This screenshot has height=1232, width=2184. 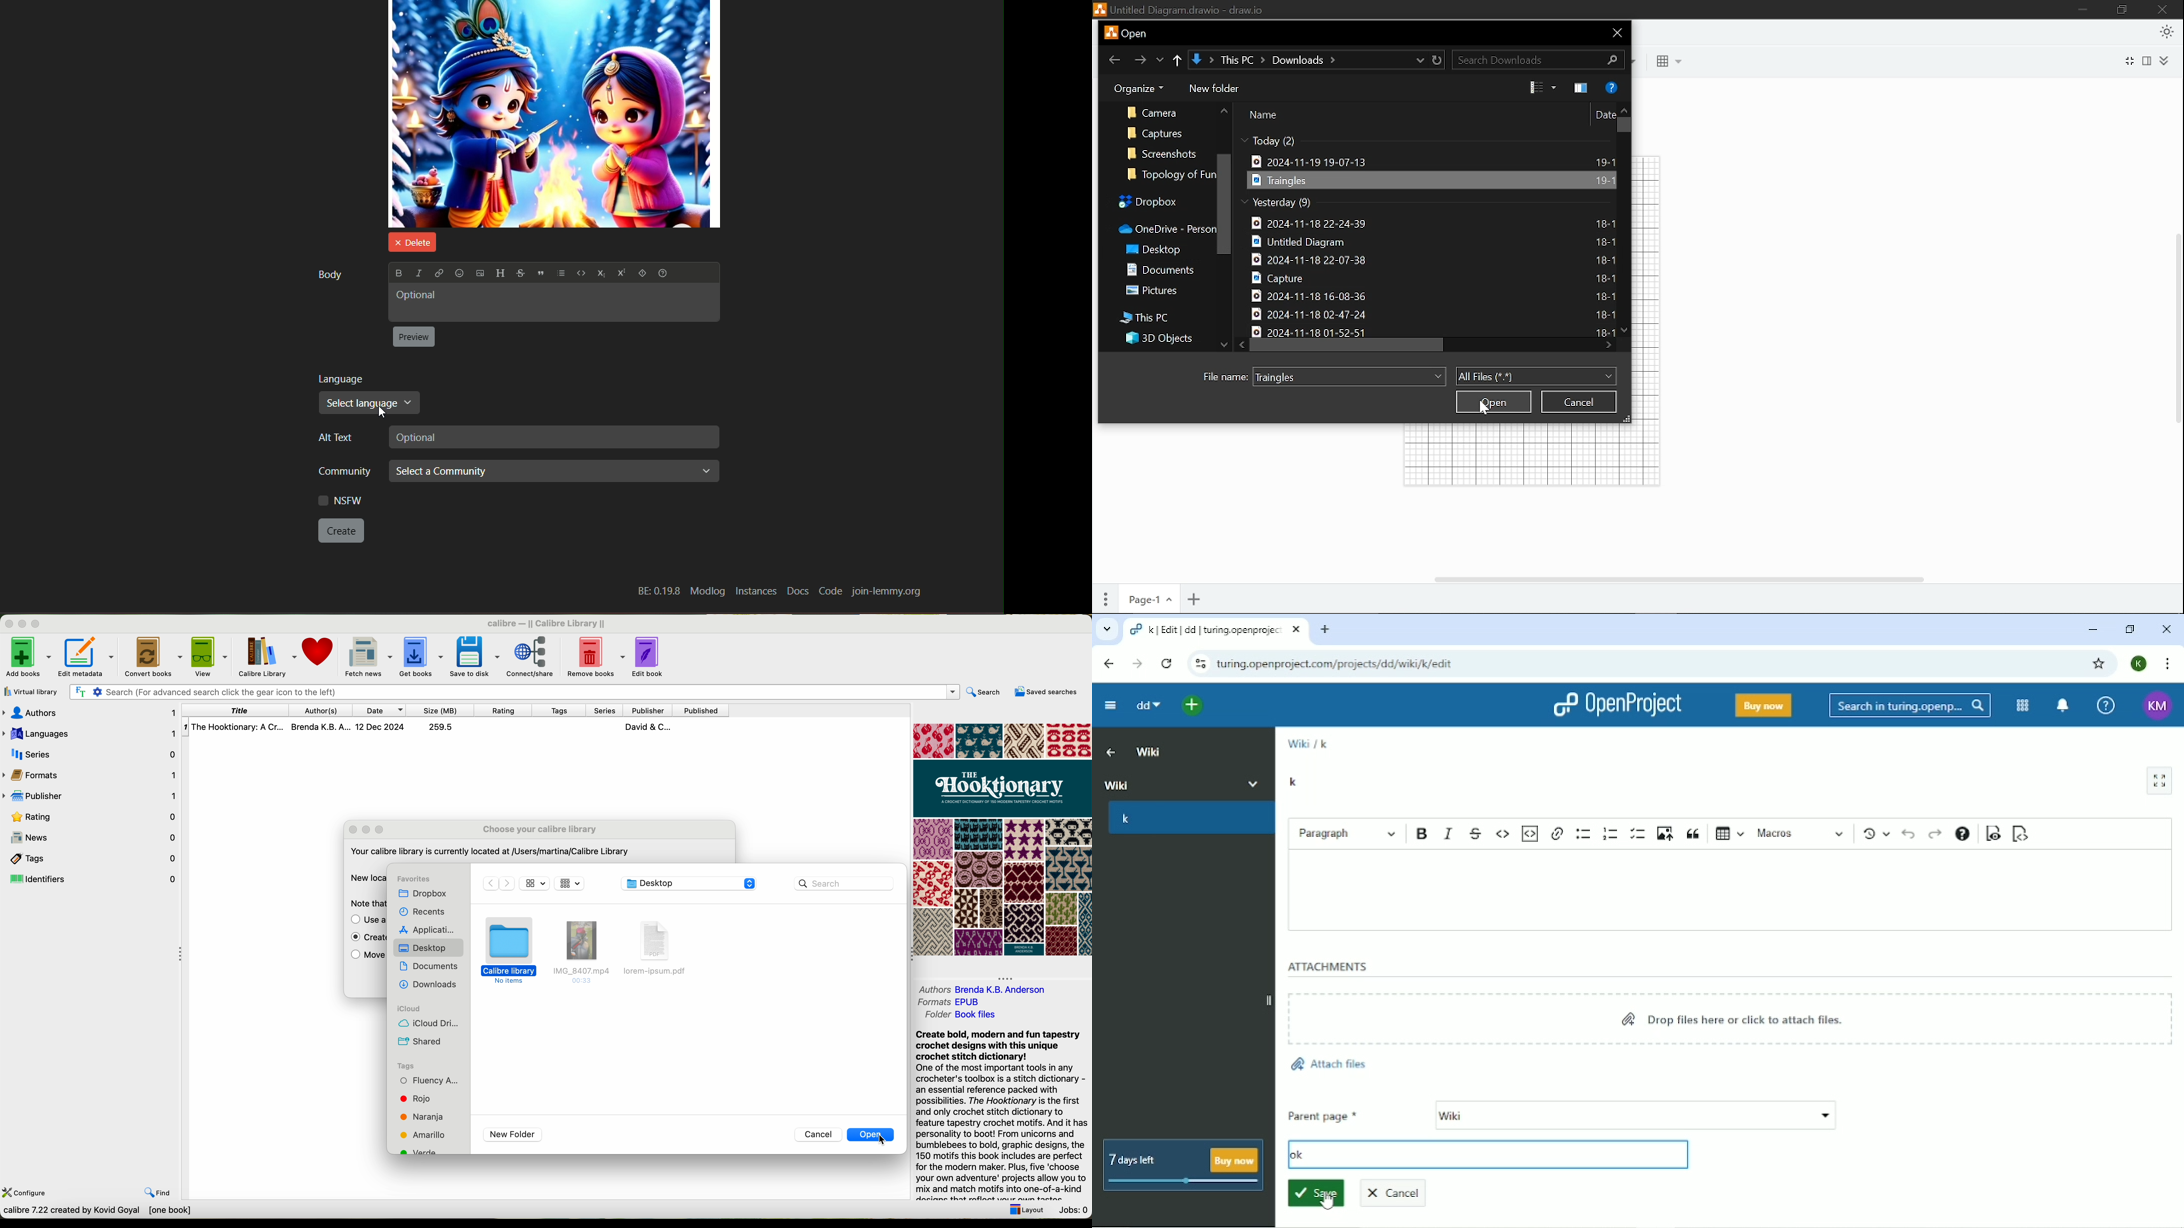 I want to click on Bookmark this tab, so click(x=2101, y=664).